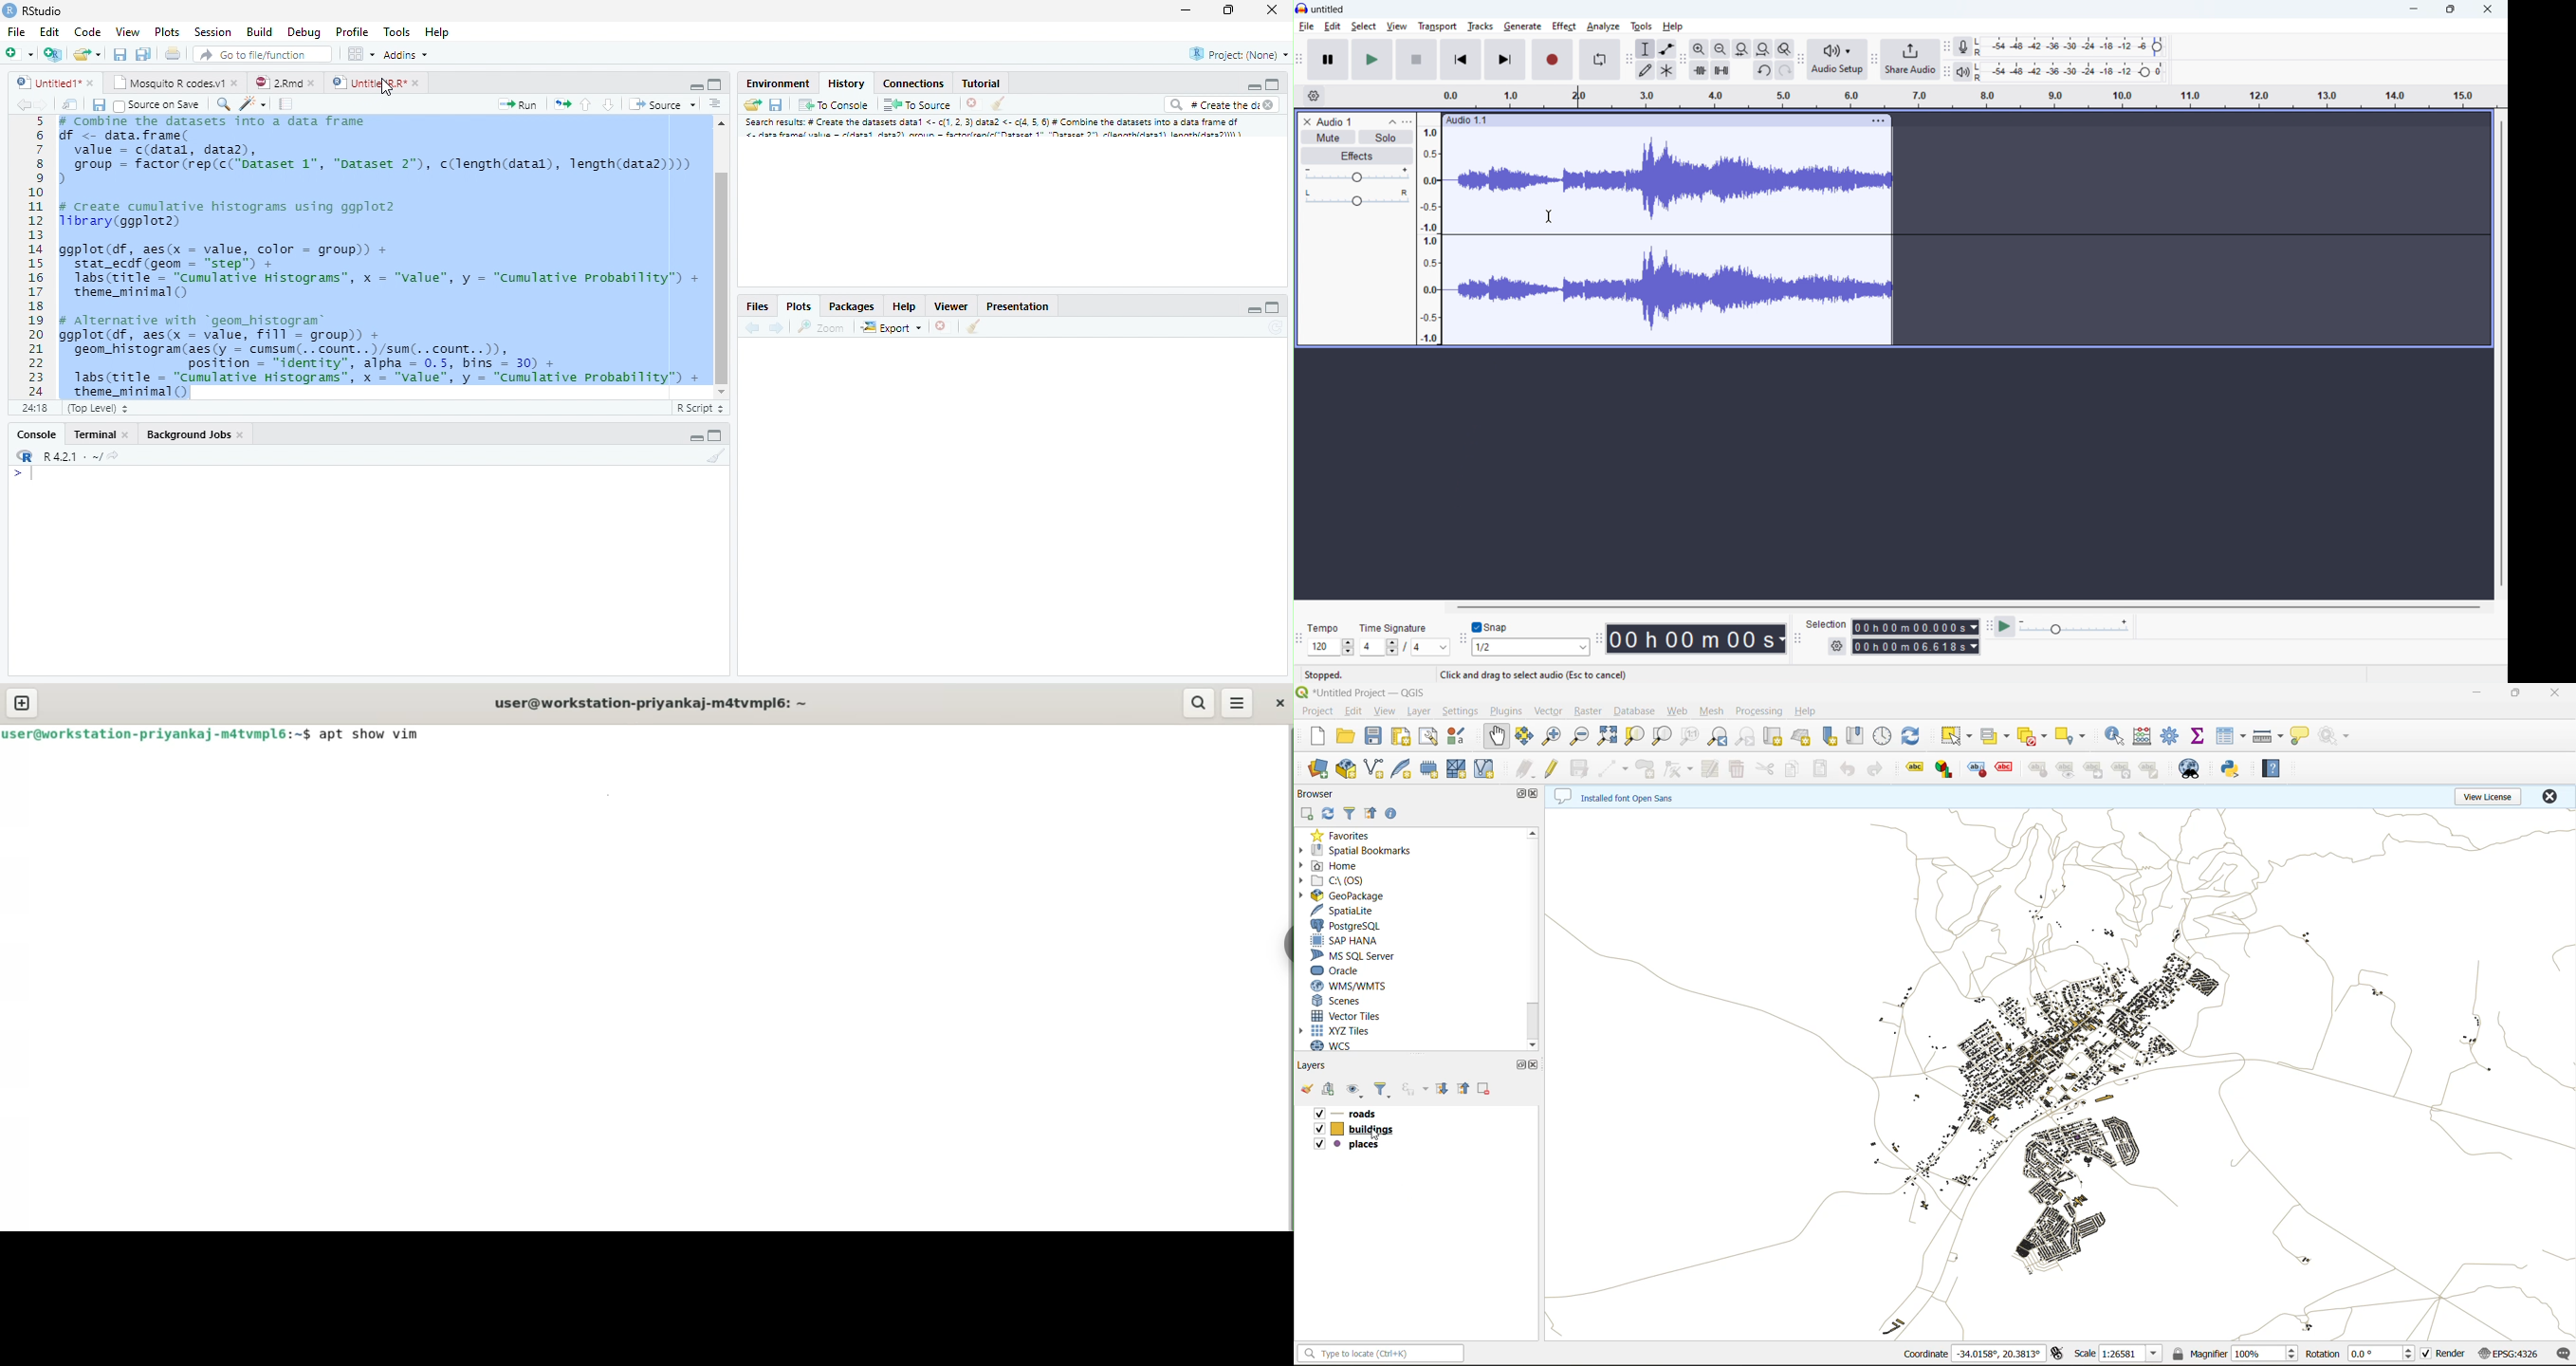 The width and height of the screenshot is (2576, 1372). Describe the element at coordinates (126, 33) in the screenshot. I see `View` at that location.